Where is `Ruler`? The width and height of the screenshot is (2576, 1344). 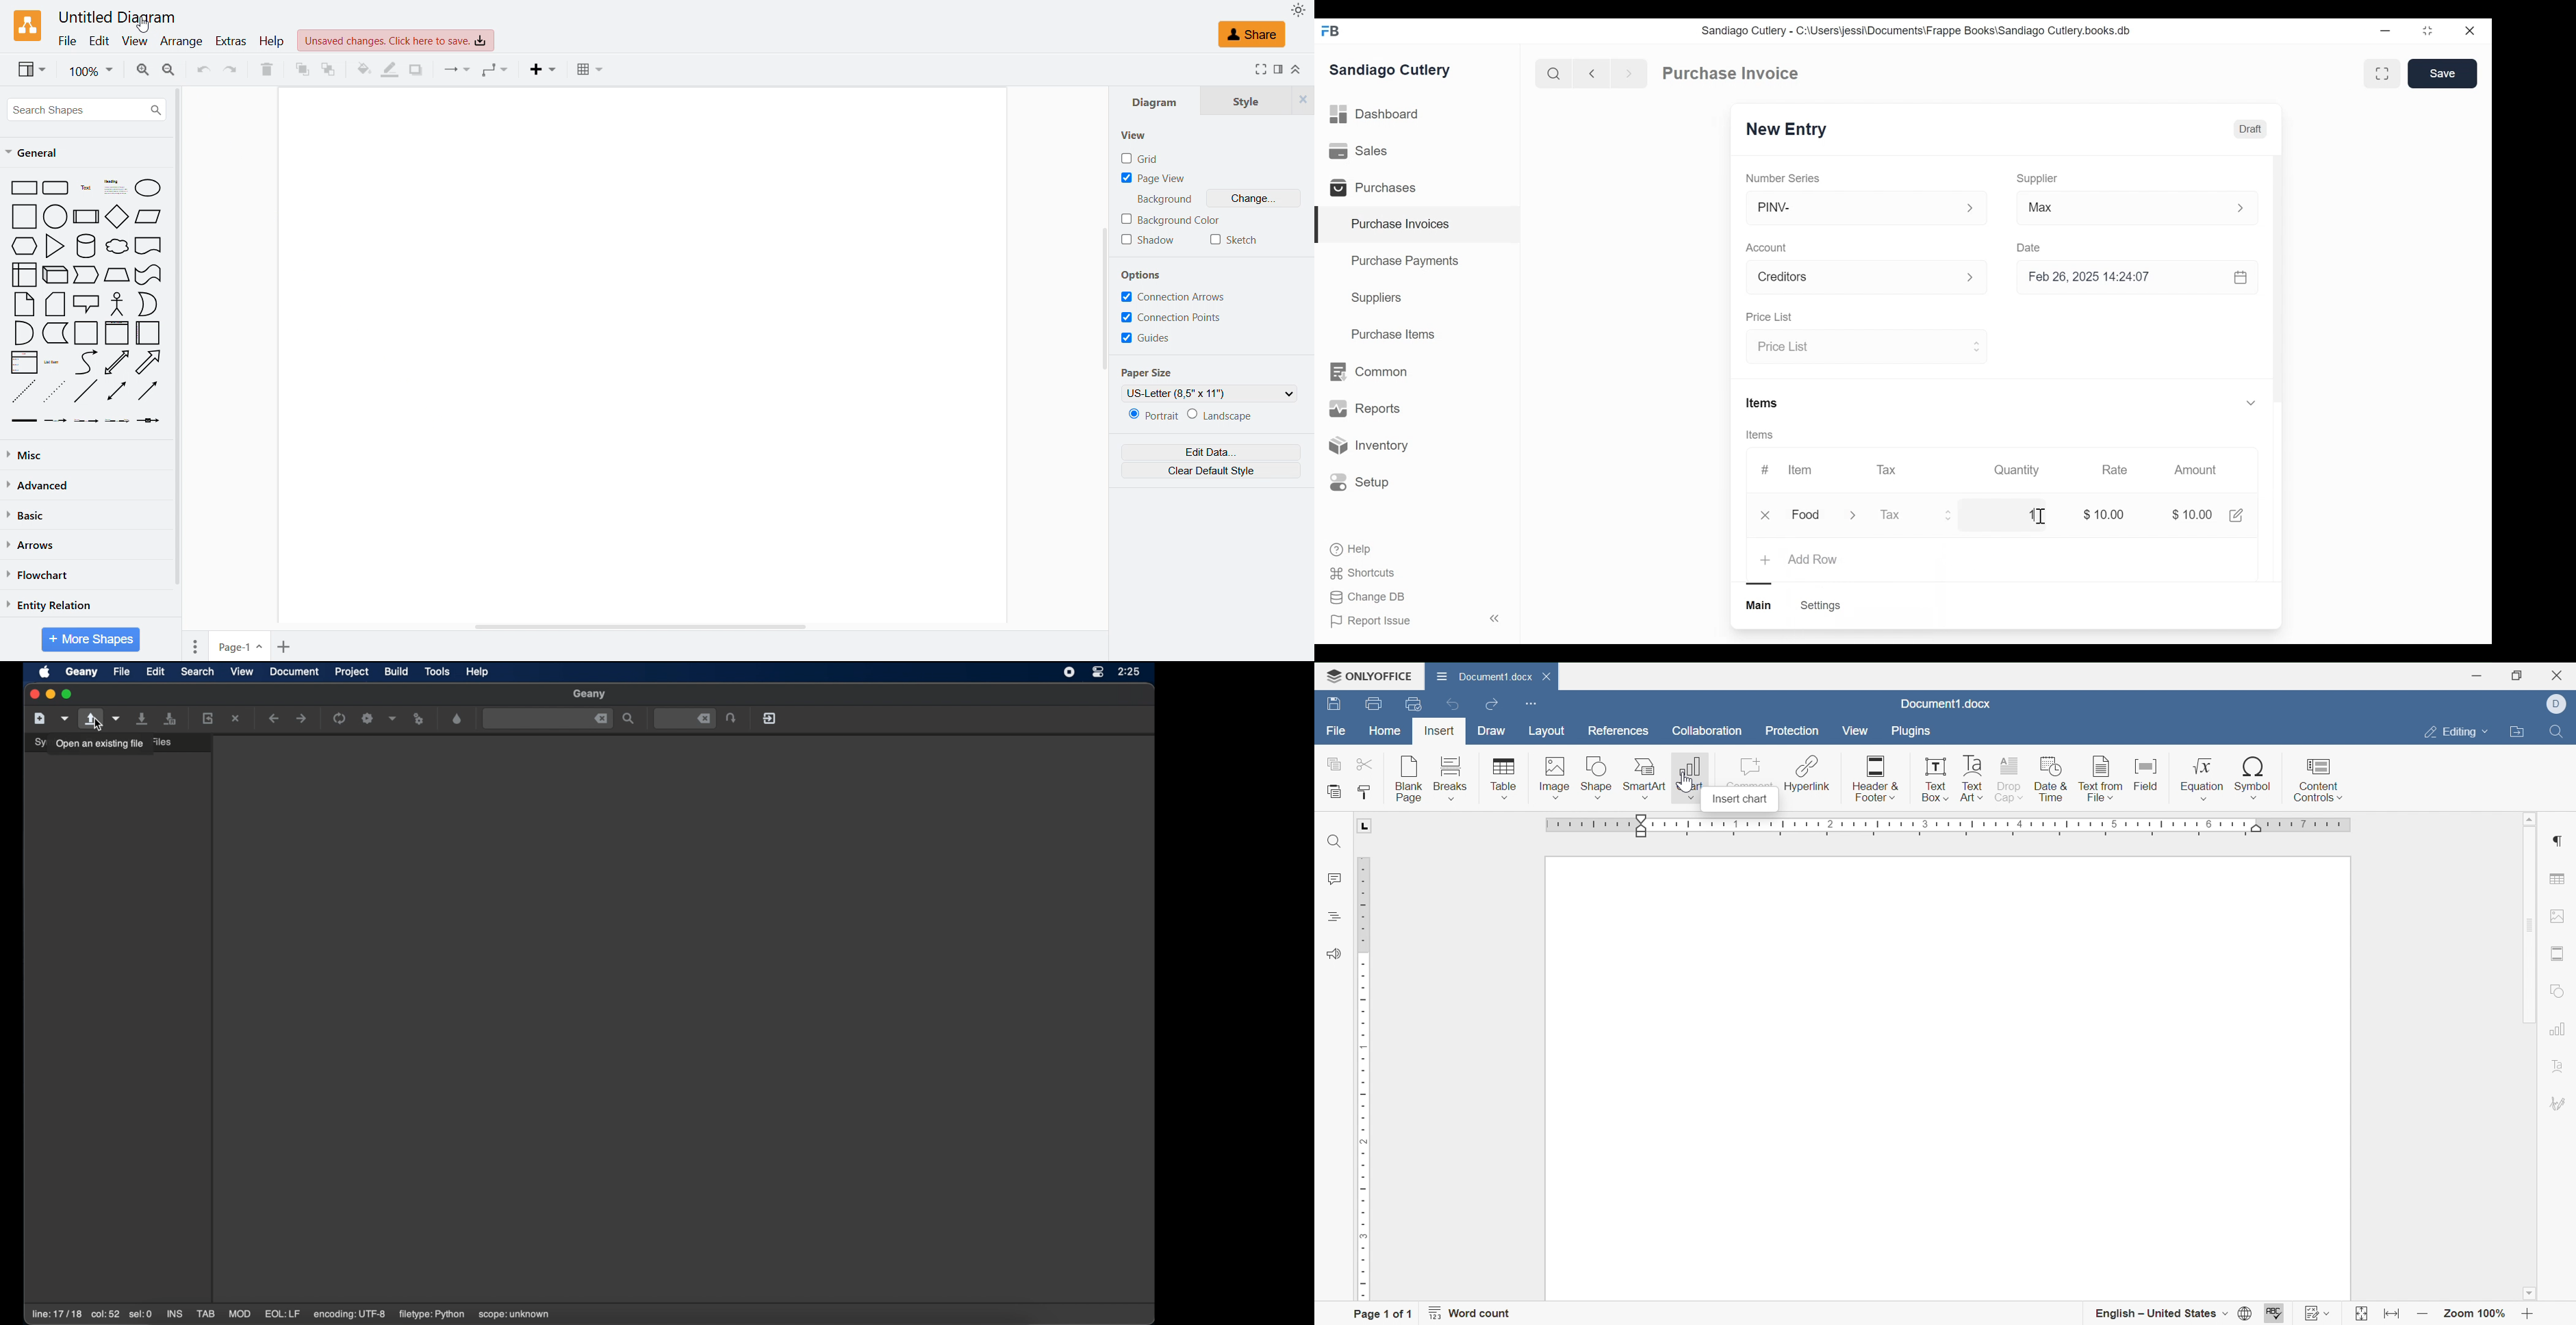 Ruler is located at coordinates (1948, 827).